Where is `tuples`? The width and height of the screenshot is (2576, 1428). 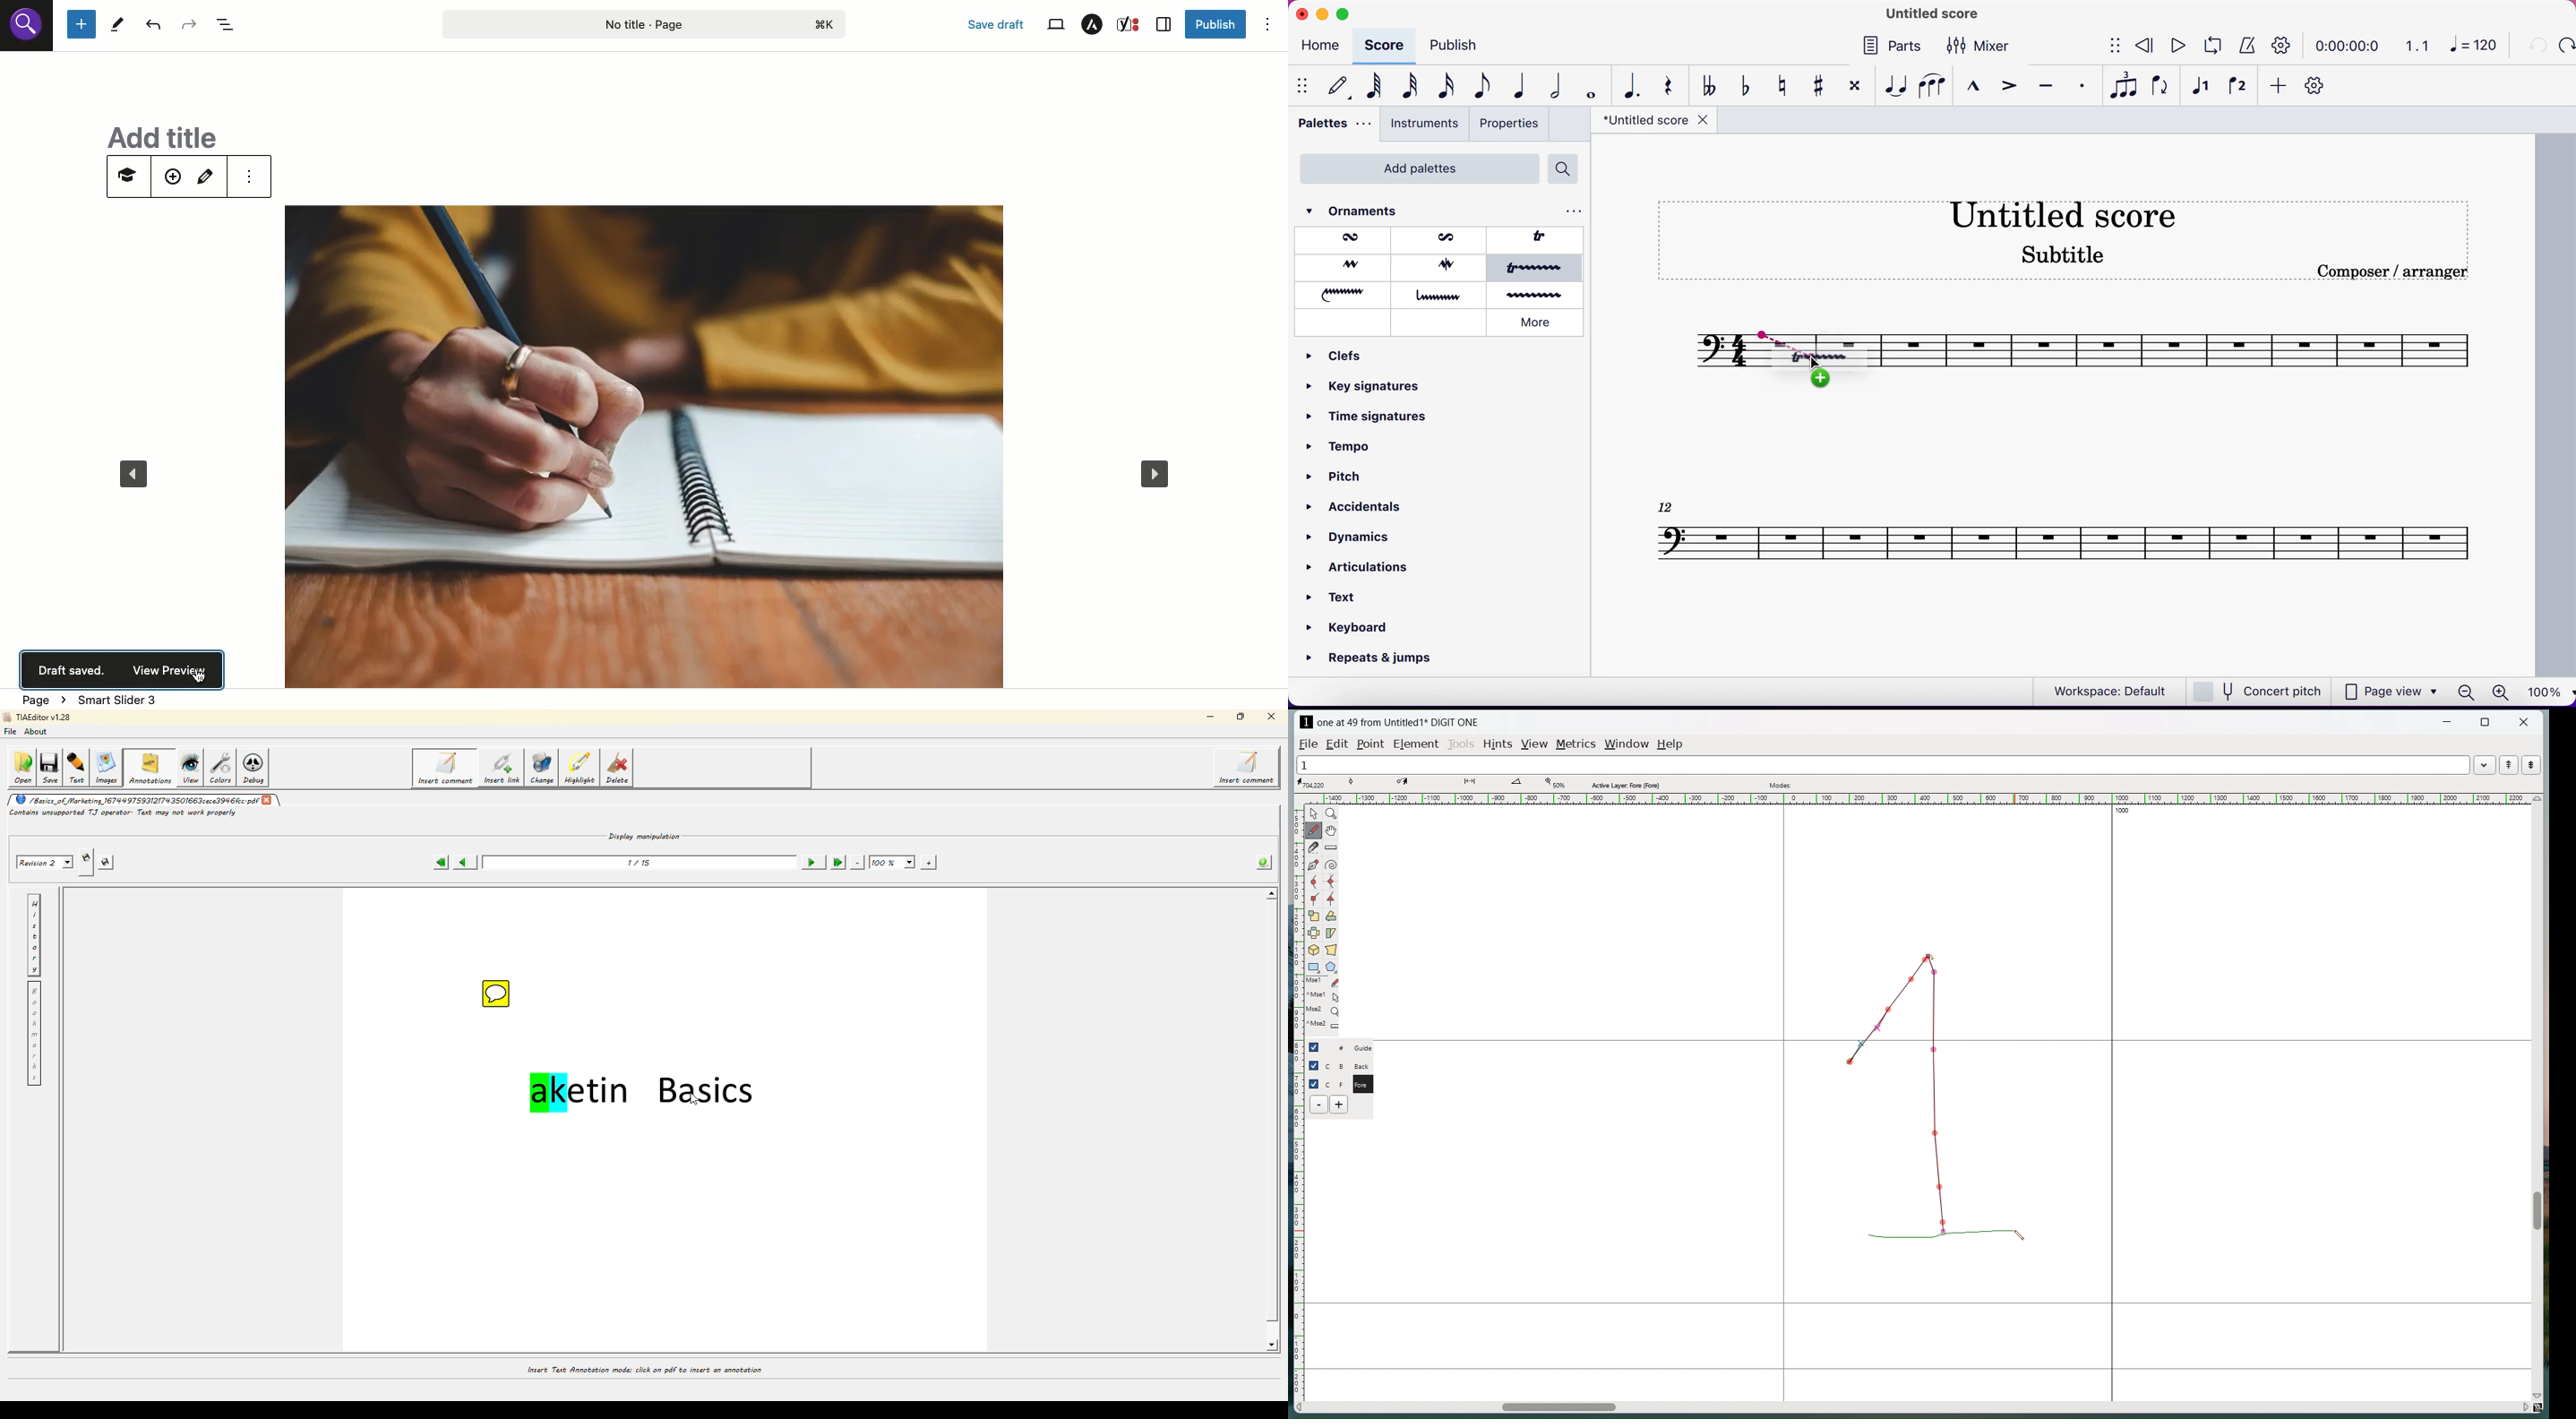 tuples is located at coordinates (2122, 87).